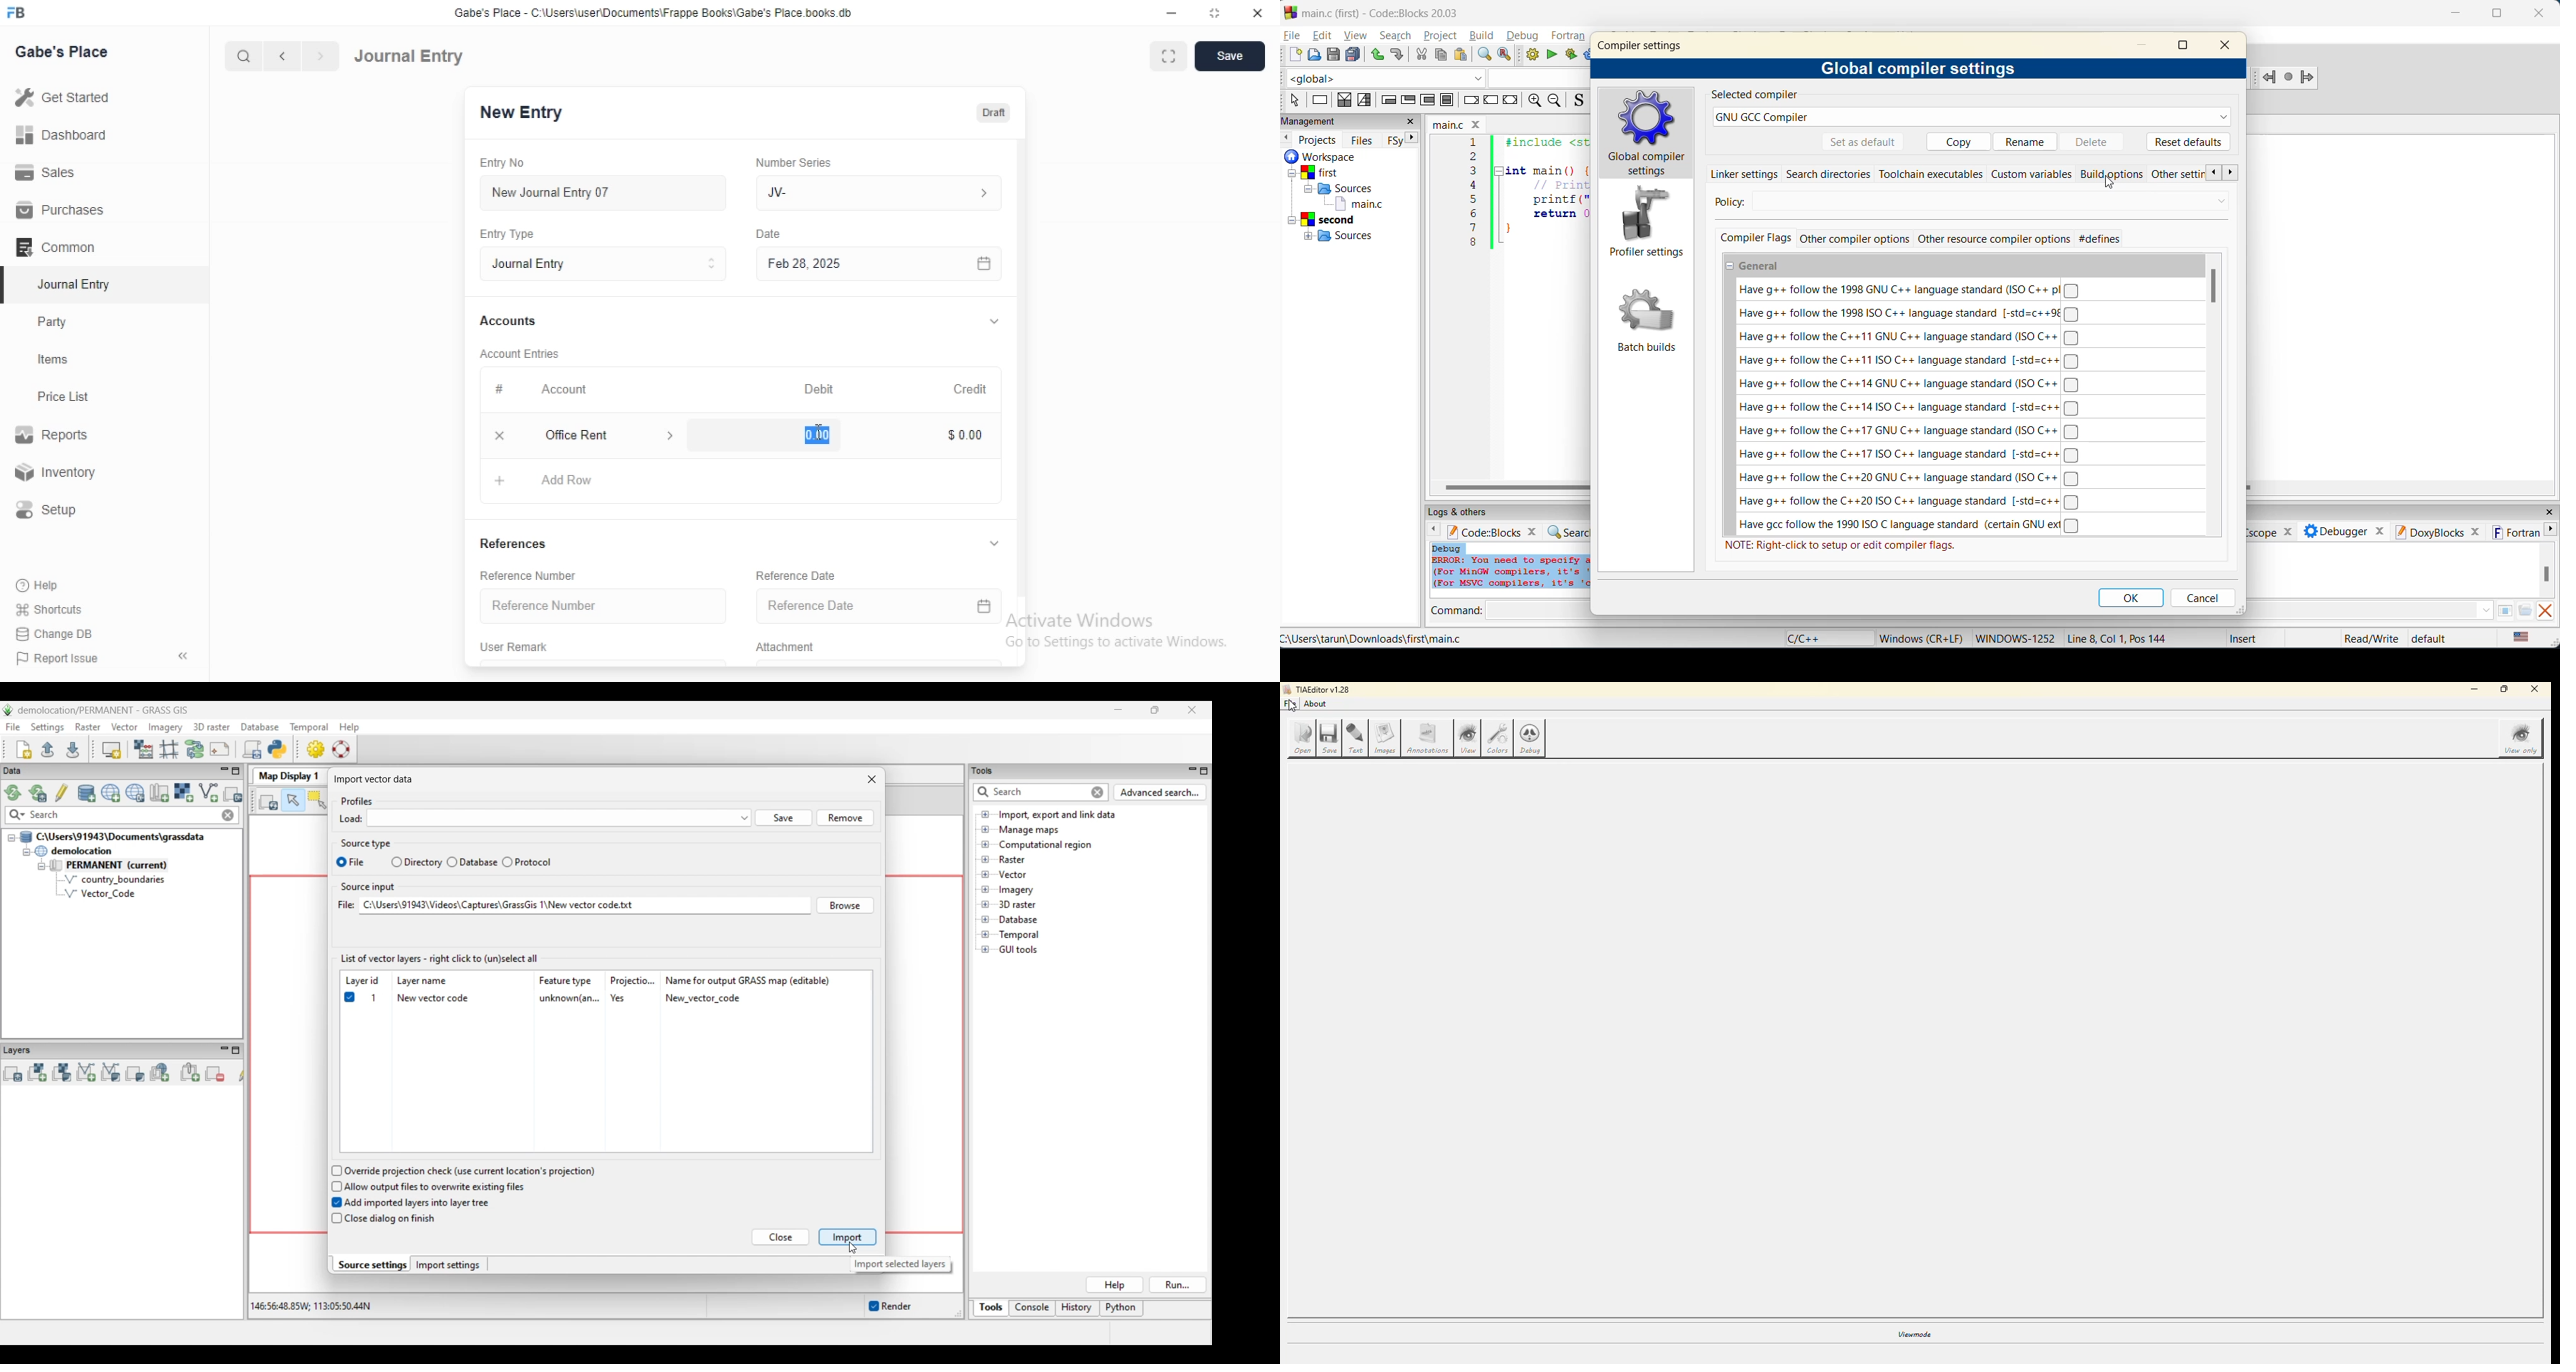 The image size is (2576, 1372). What do you see at coordinates (25, 750) in the screenshot?
I see `Create new workspace` at bounding box center [25, 750].